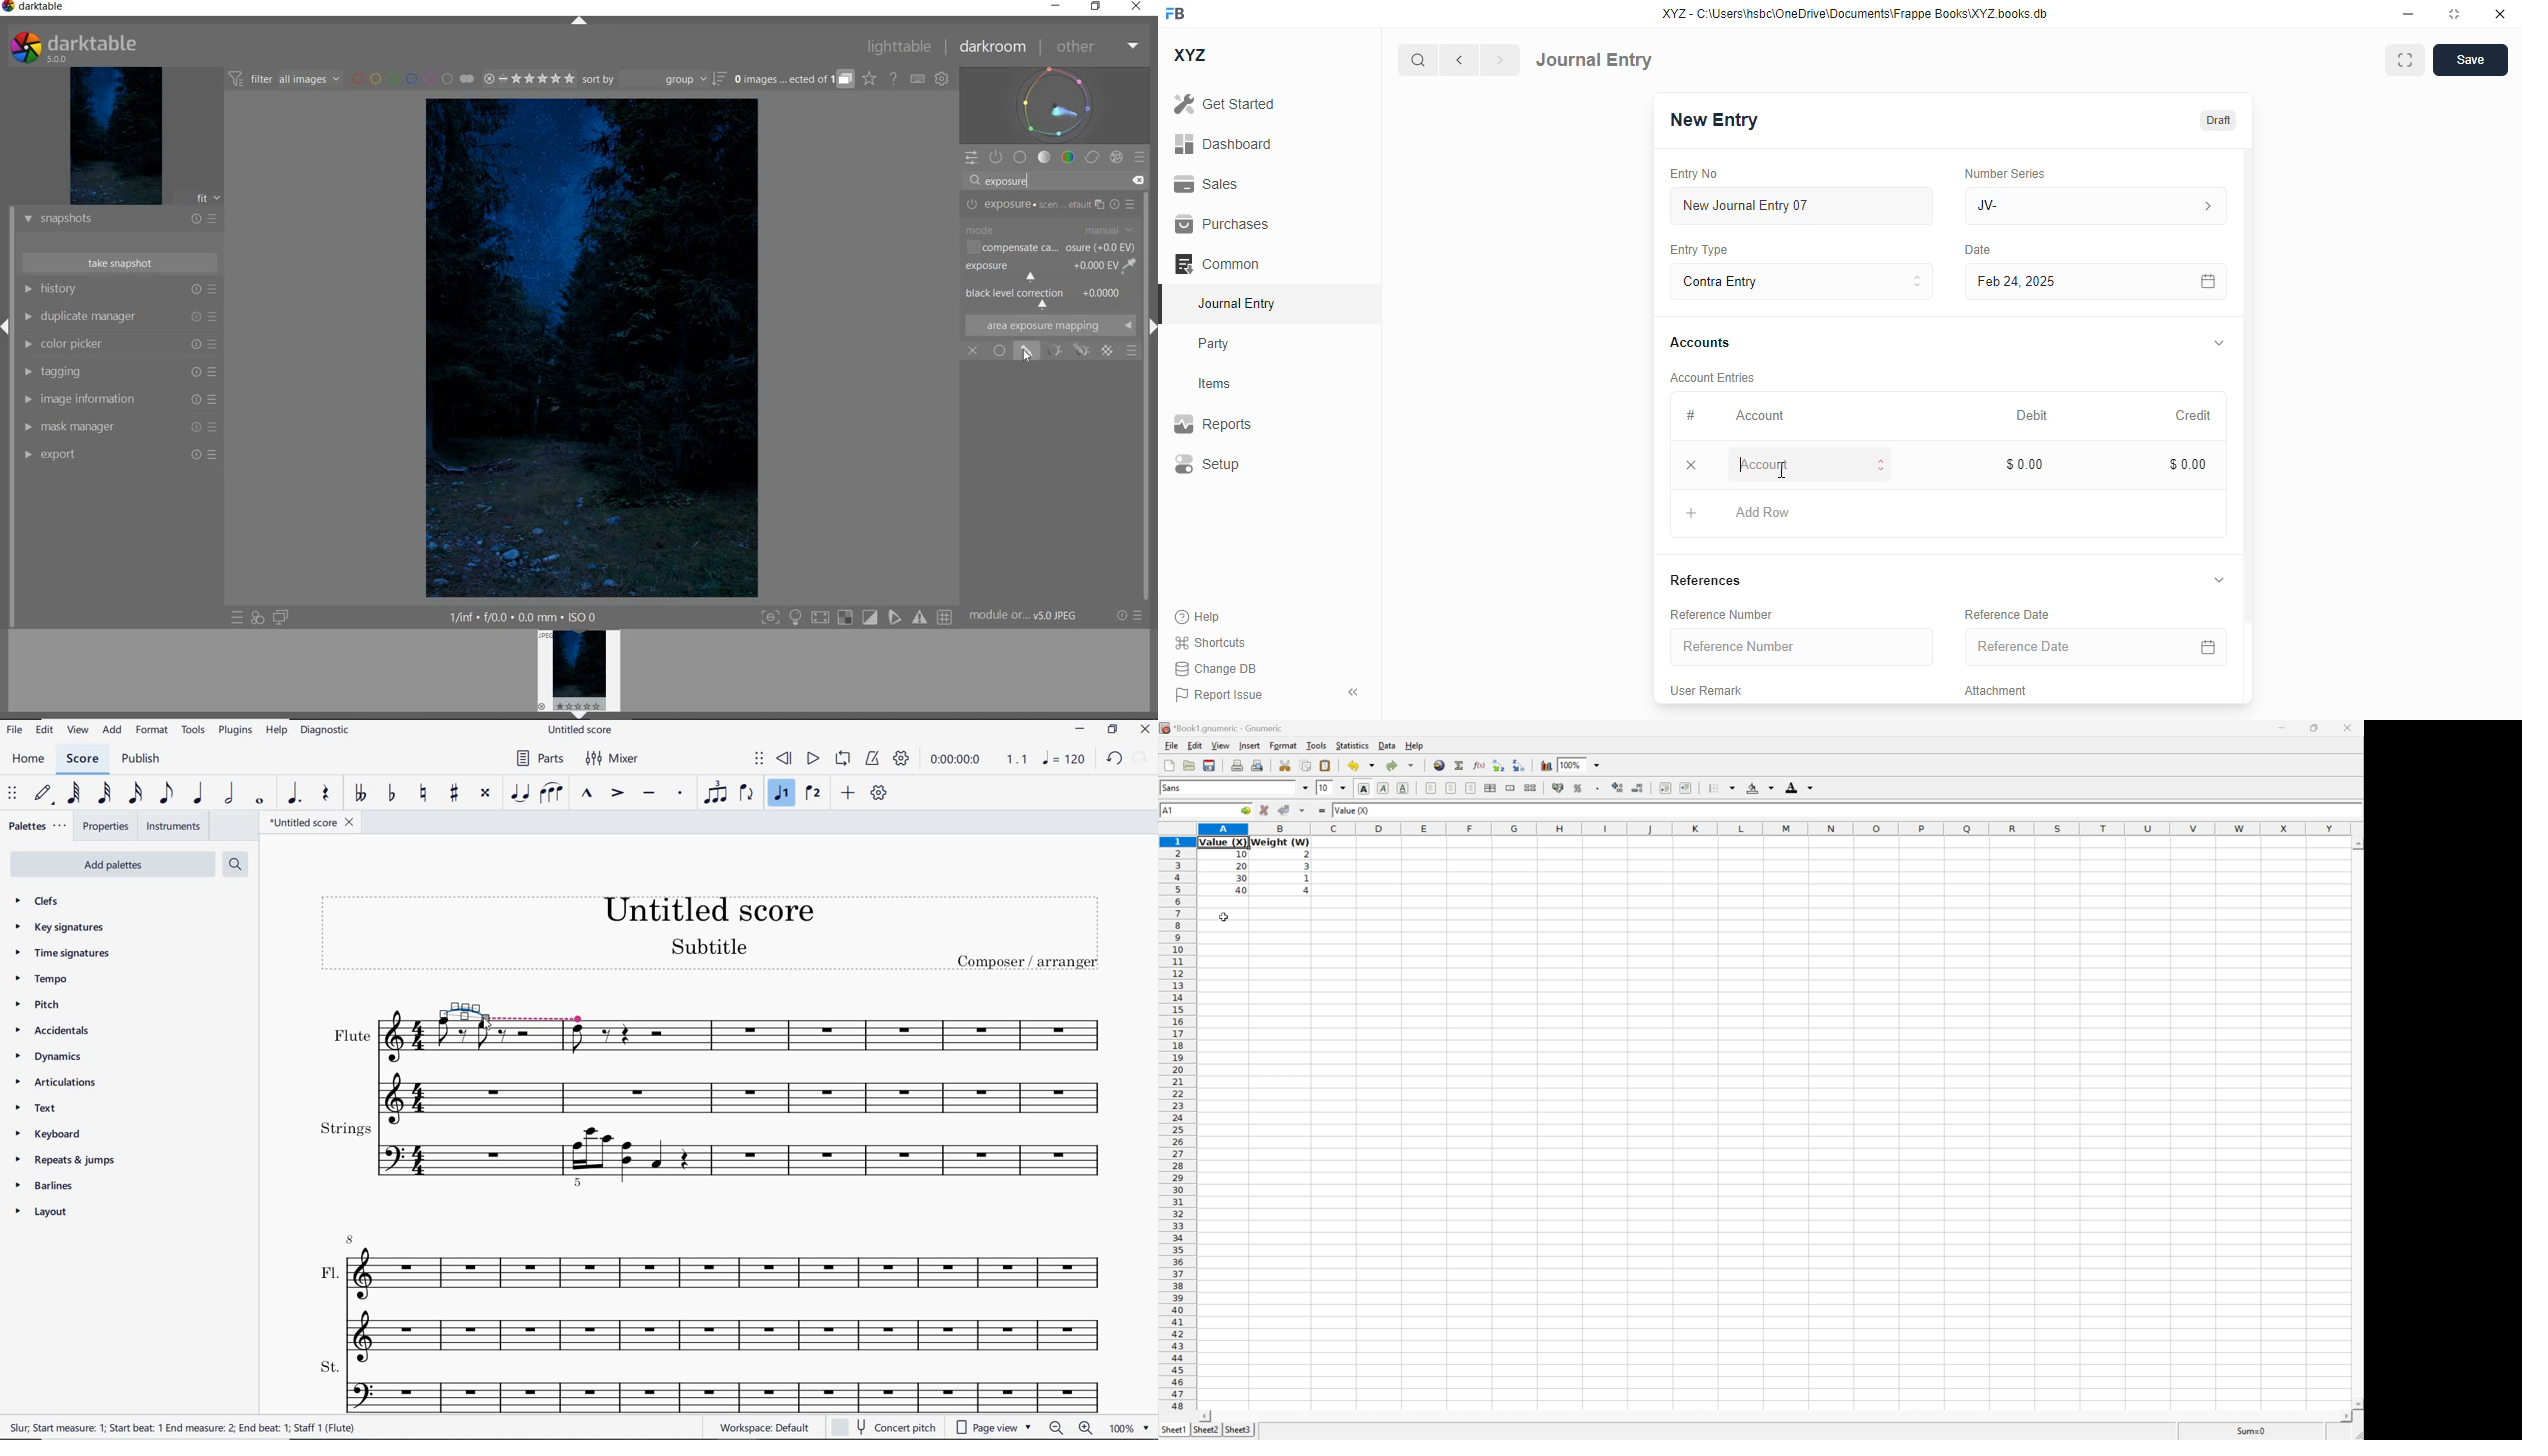 The image size is (2548, 1456). I want to click on entry no, so click(1695, 173).